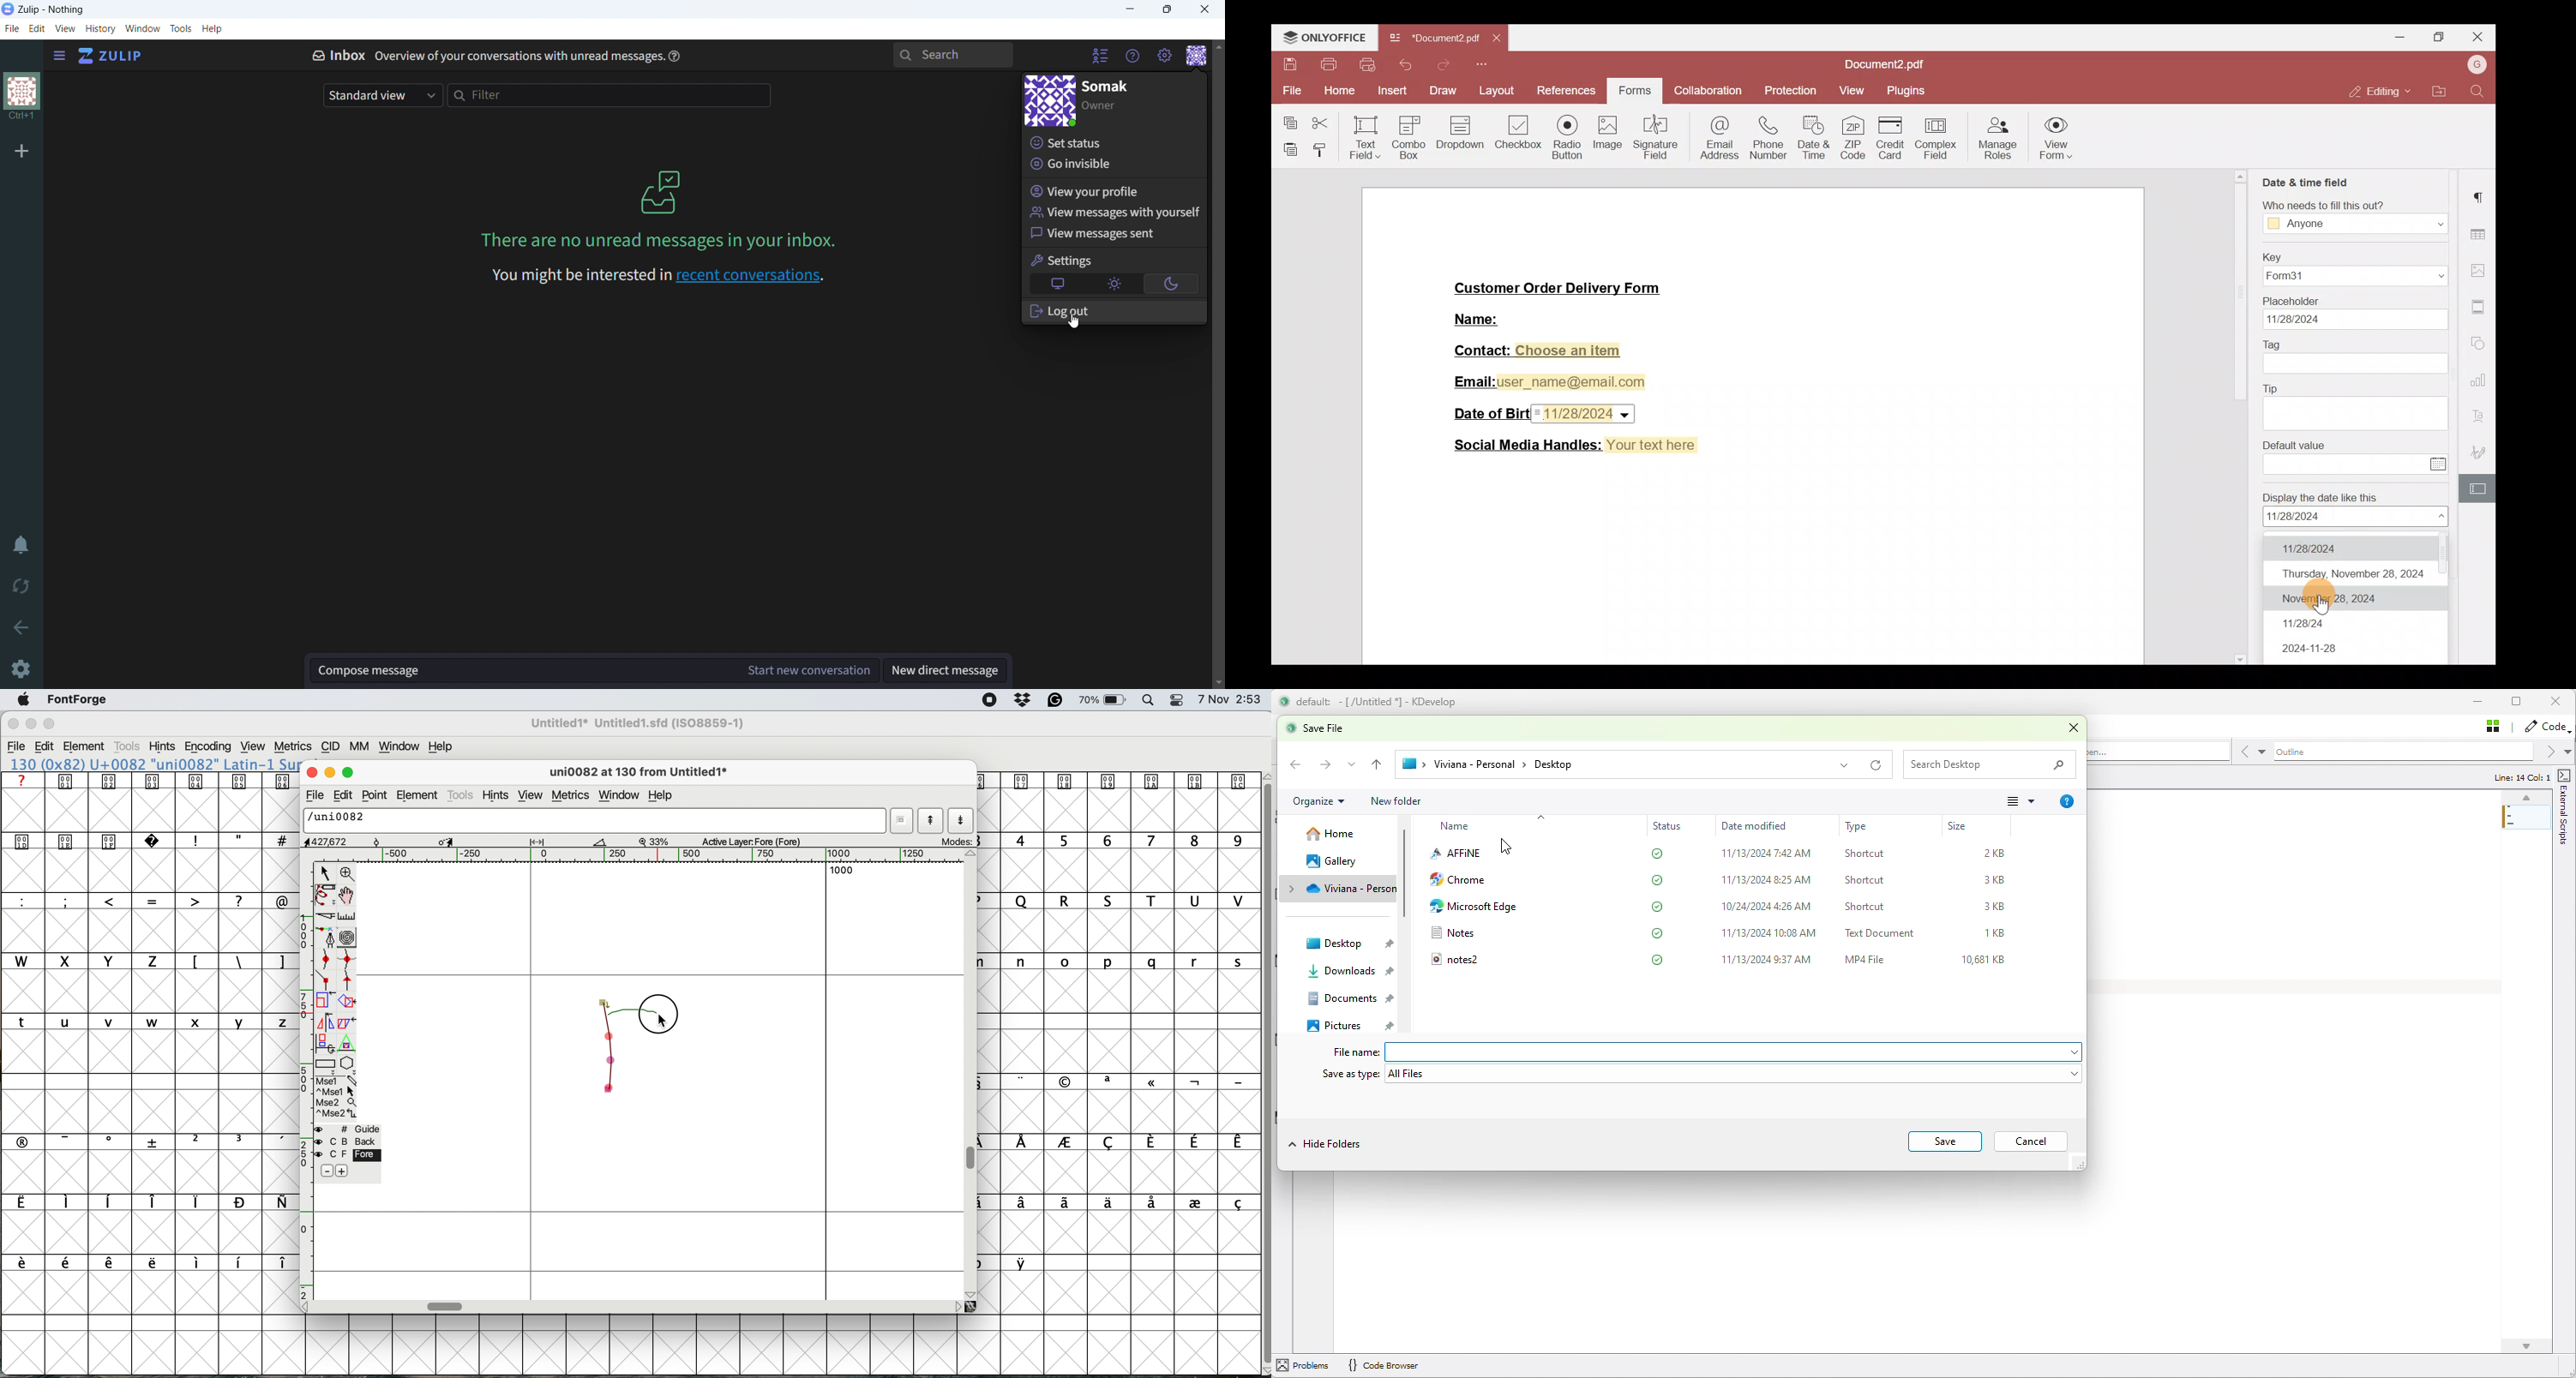  I want to click on personal menu, so click(1197, 56).